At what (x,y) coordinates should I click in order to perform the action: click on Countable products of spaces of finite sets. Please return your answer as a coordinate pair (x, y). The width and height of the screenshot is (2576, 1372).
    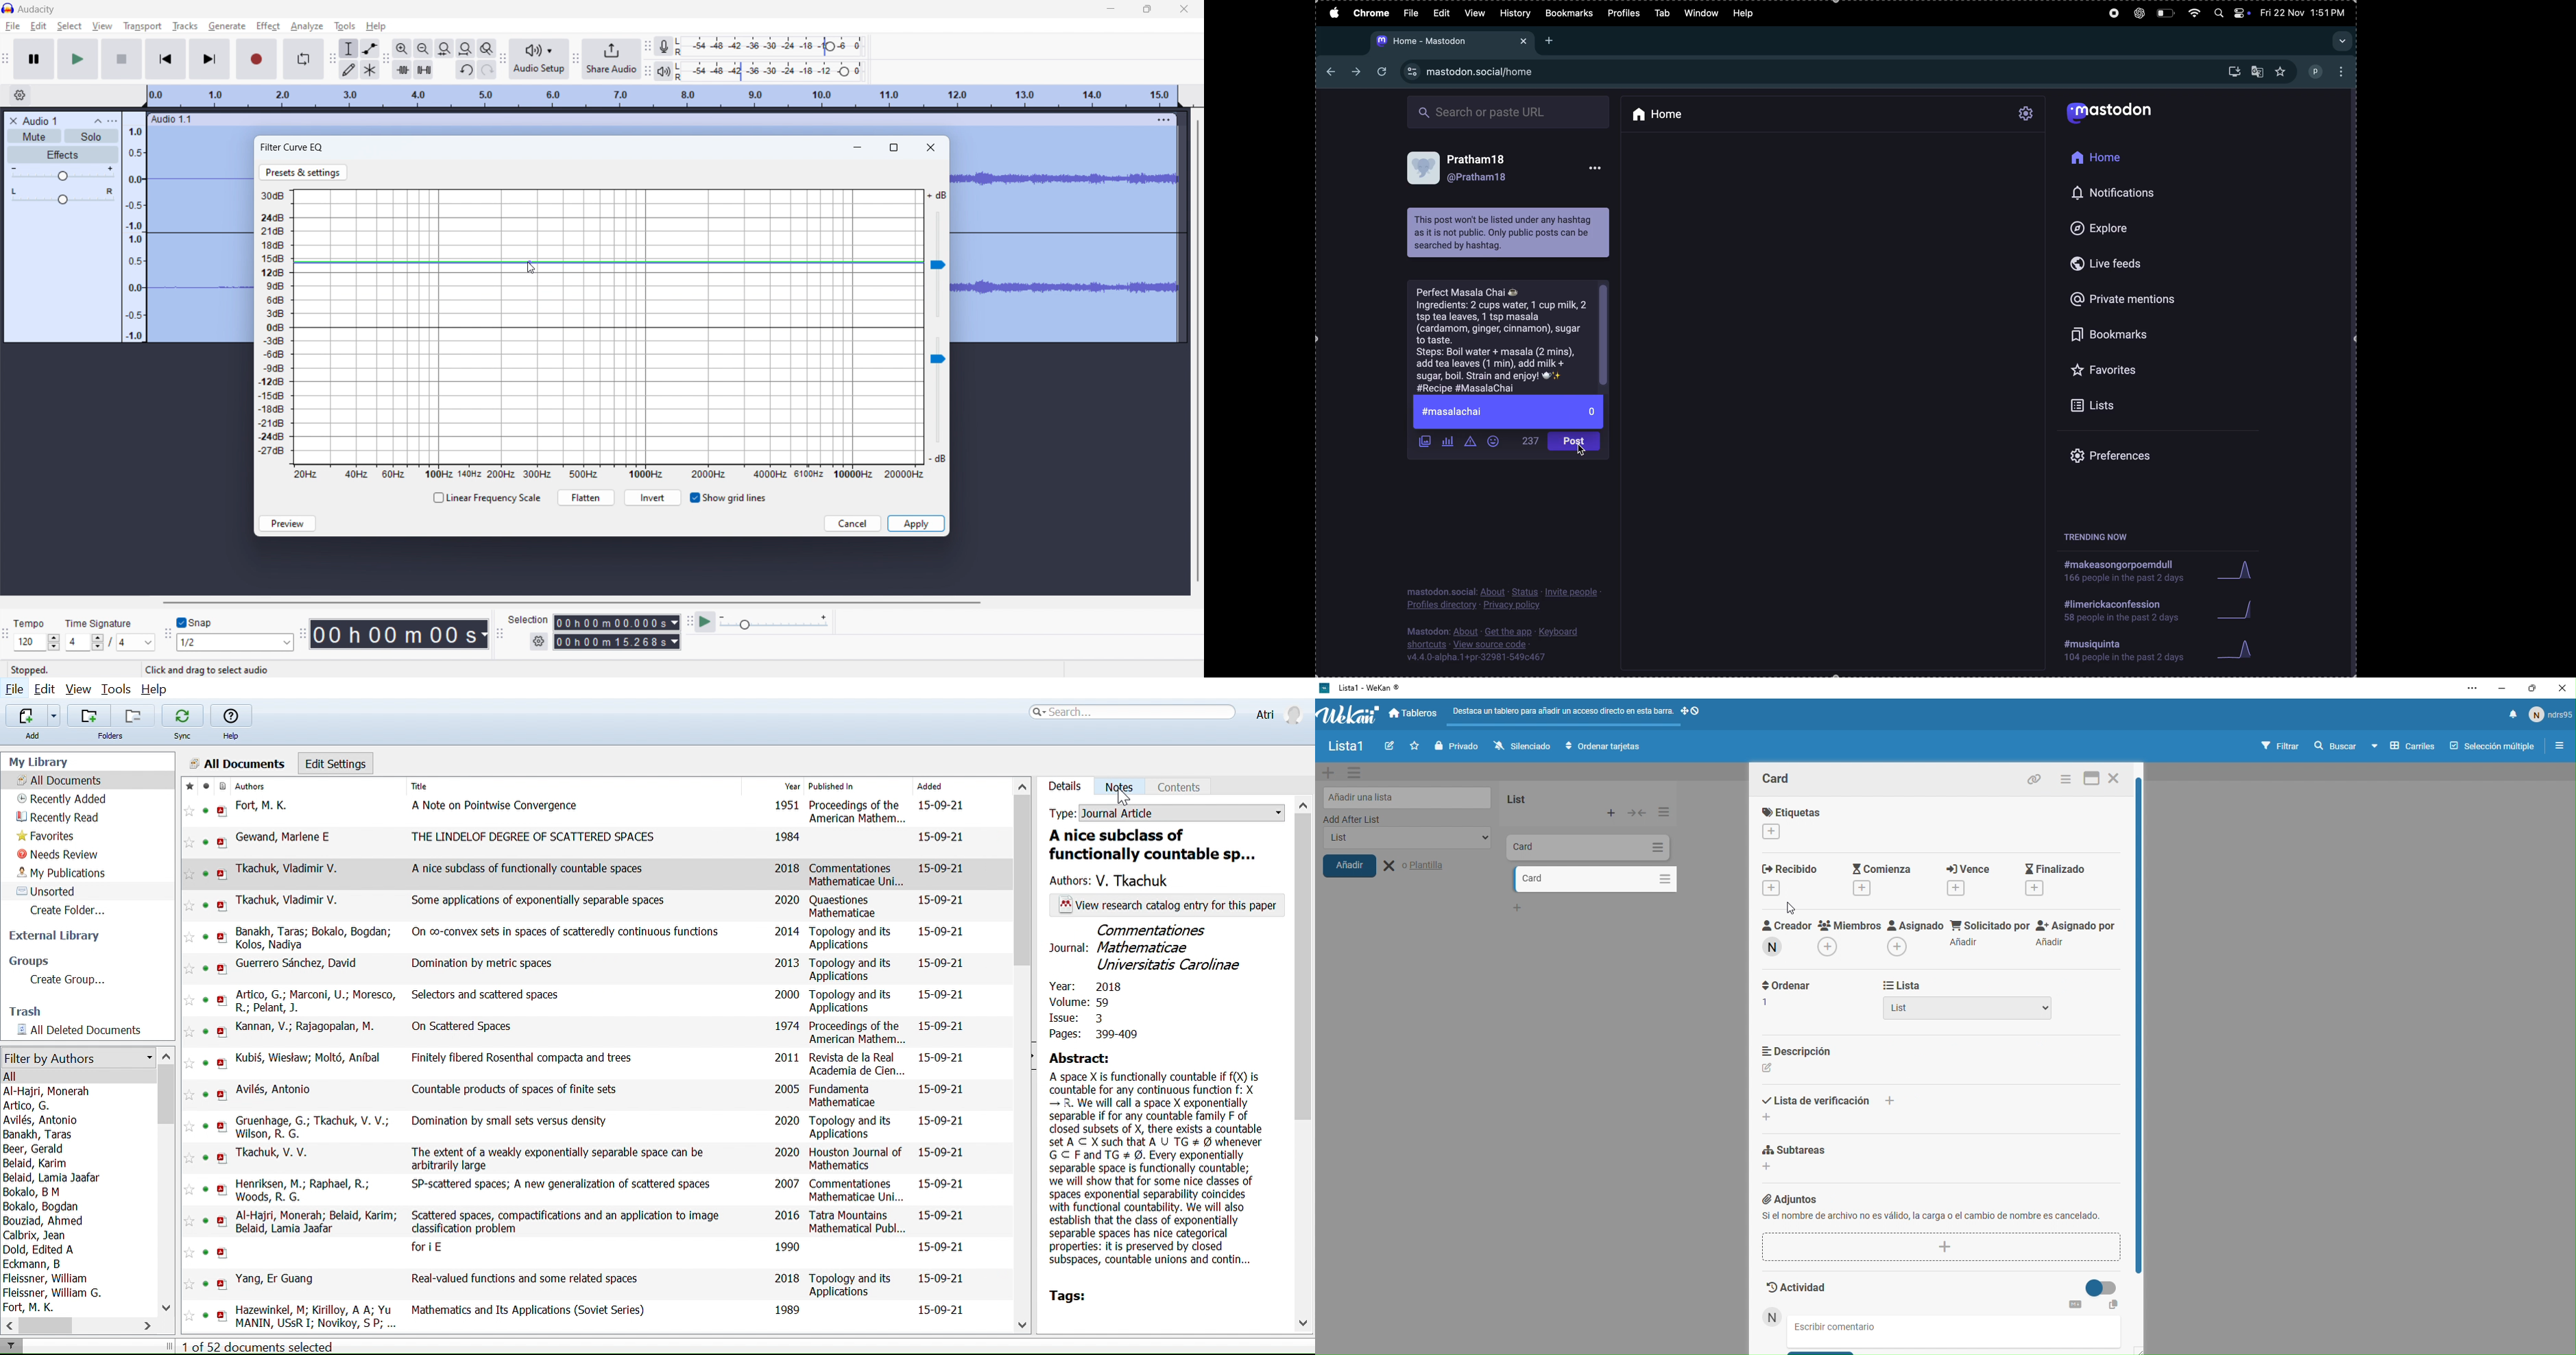
    Looking at the image, I should click on (515, 1091).